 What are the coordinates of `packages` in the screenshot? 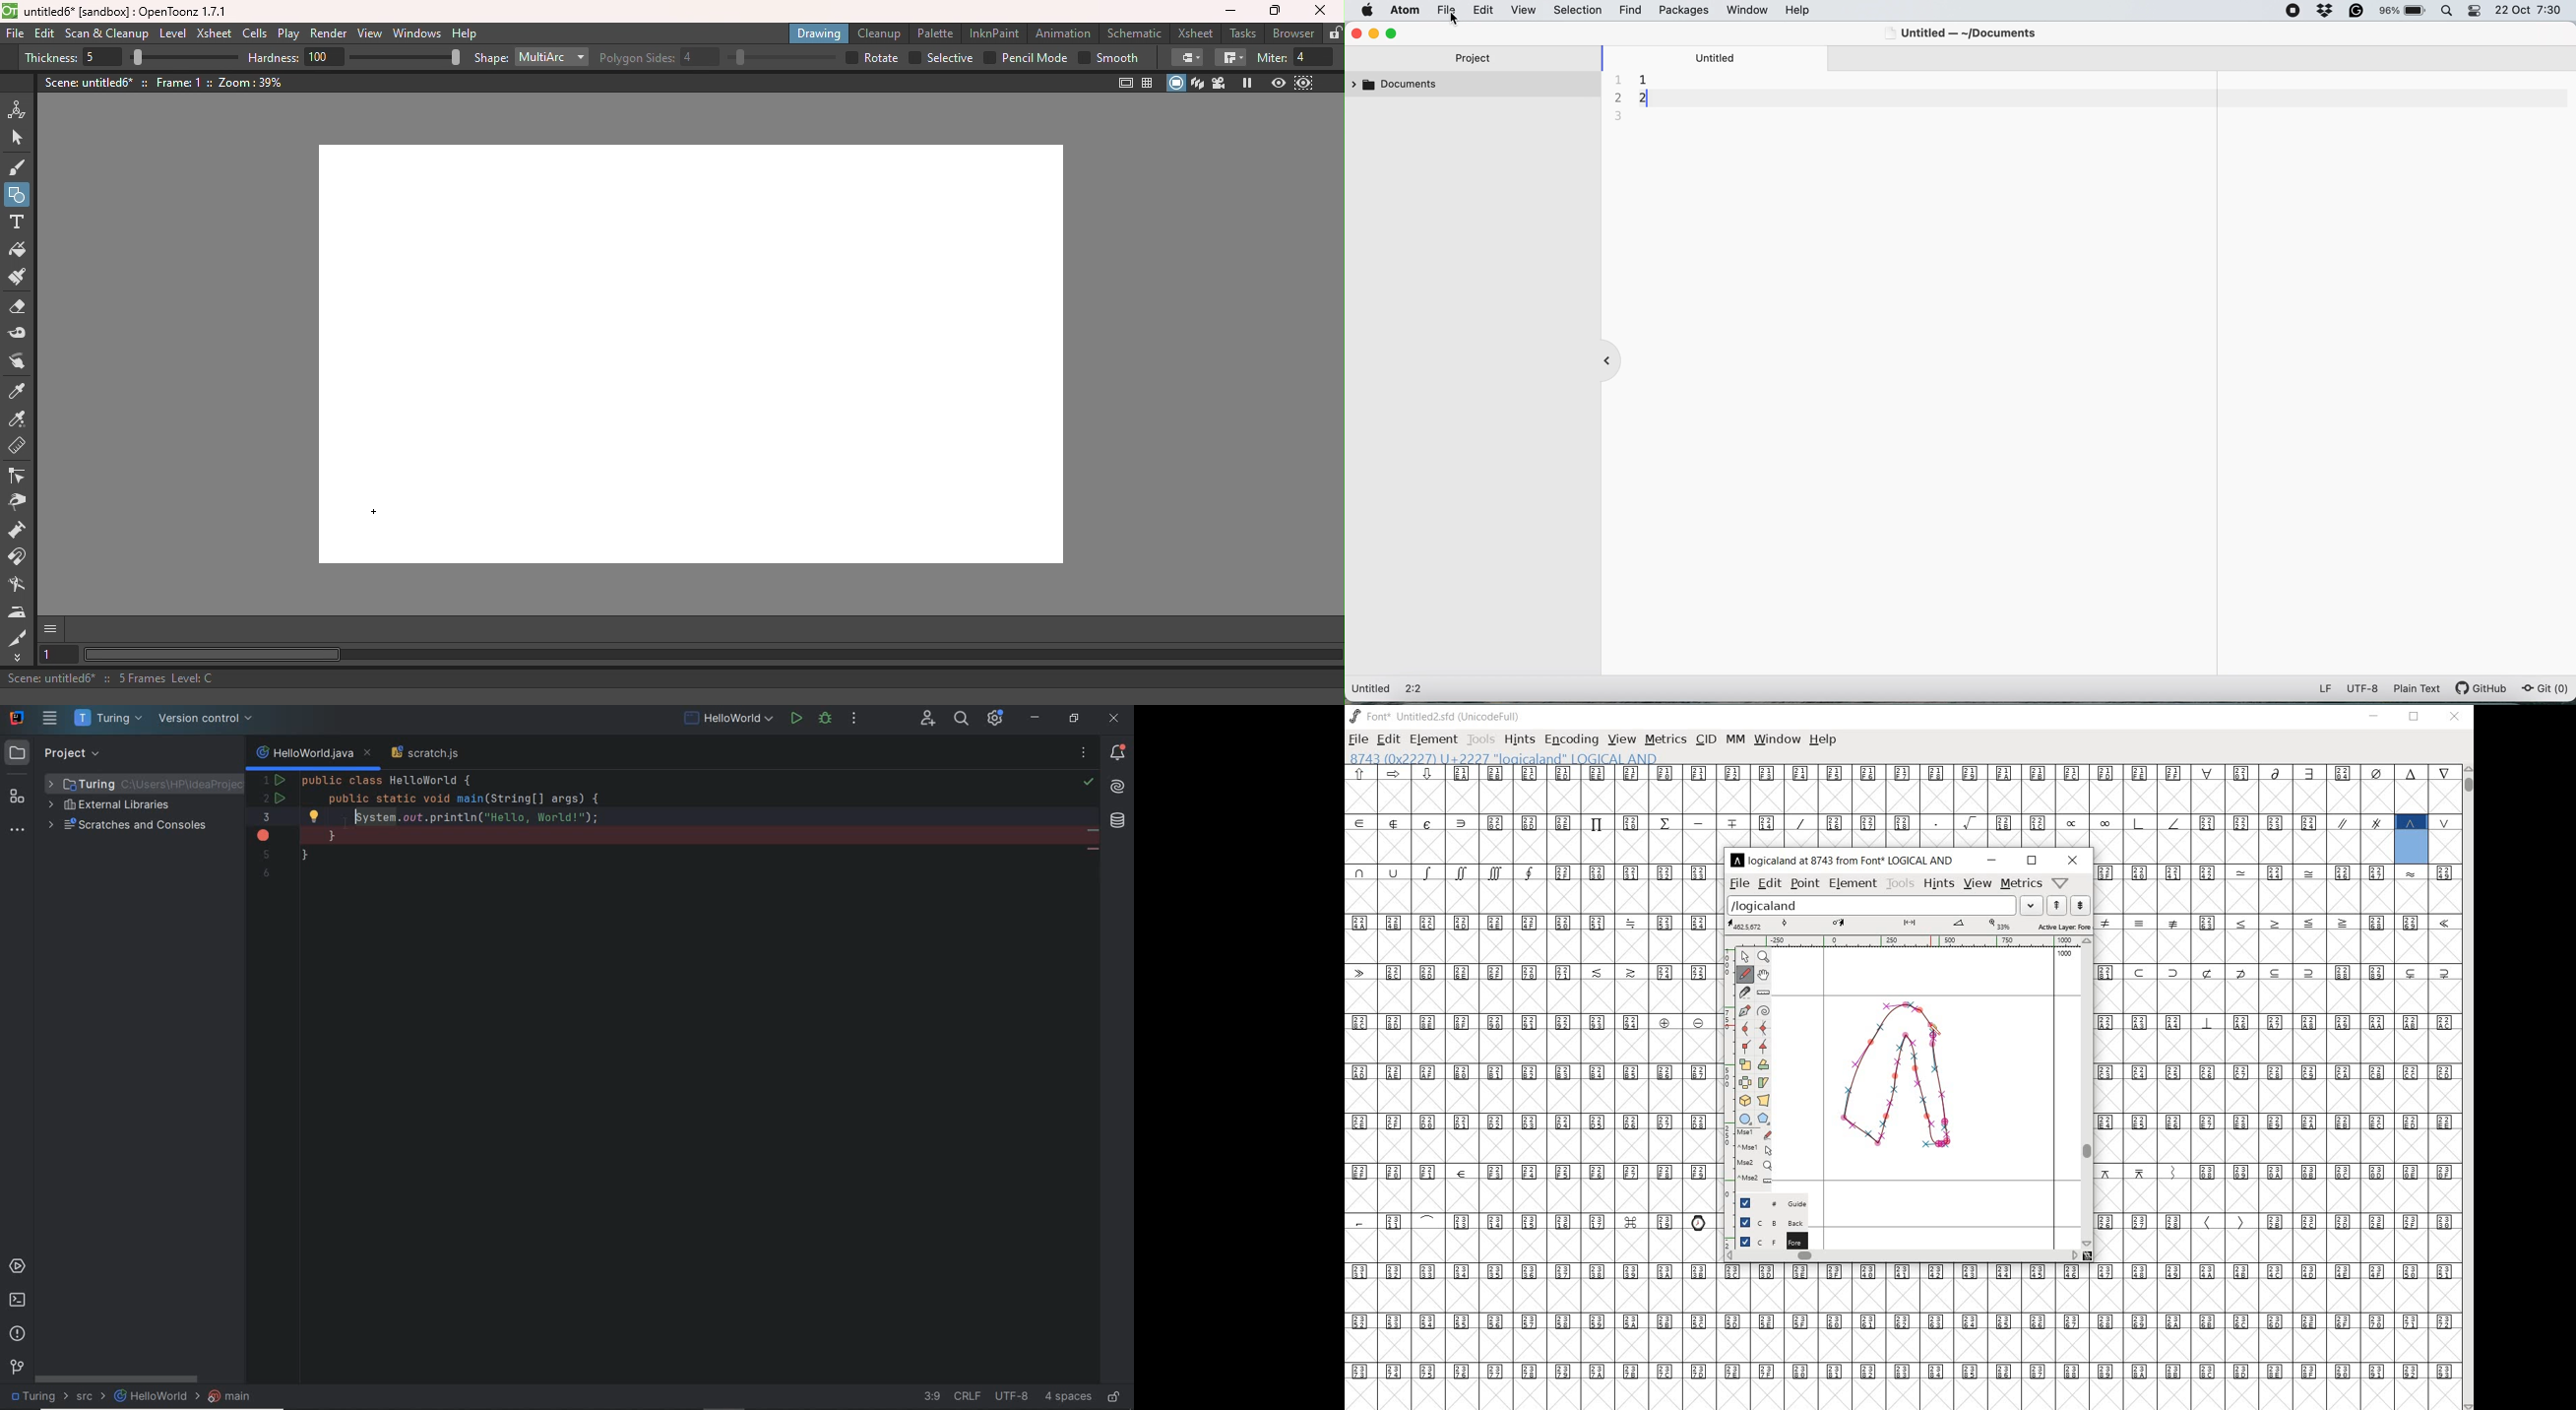 It's located at (1685, 11).